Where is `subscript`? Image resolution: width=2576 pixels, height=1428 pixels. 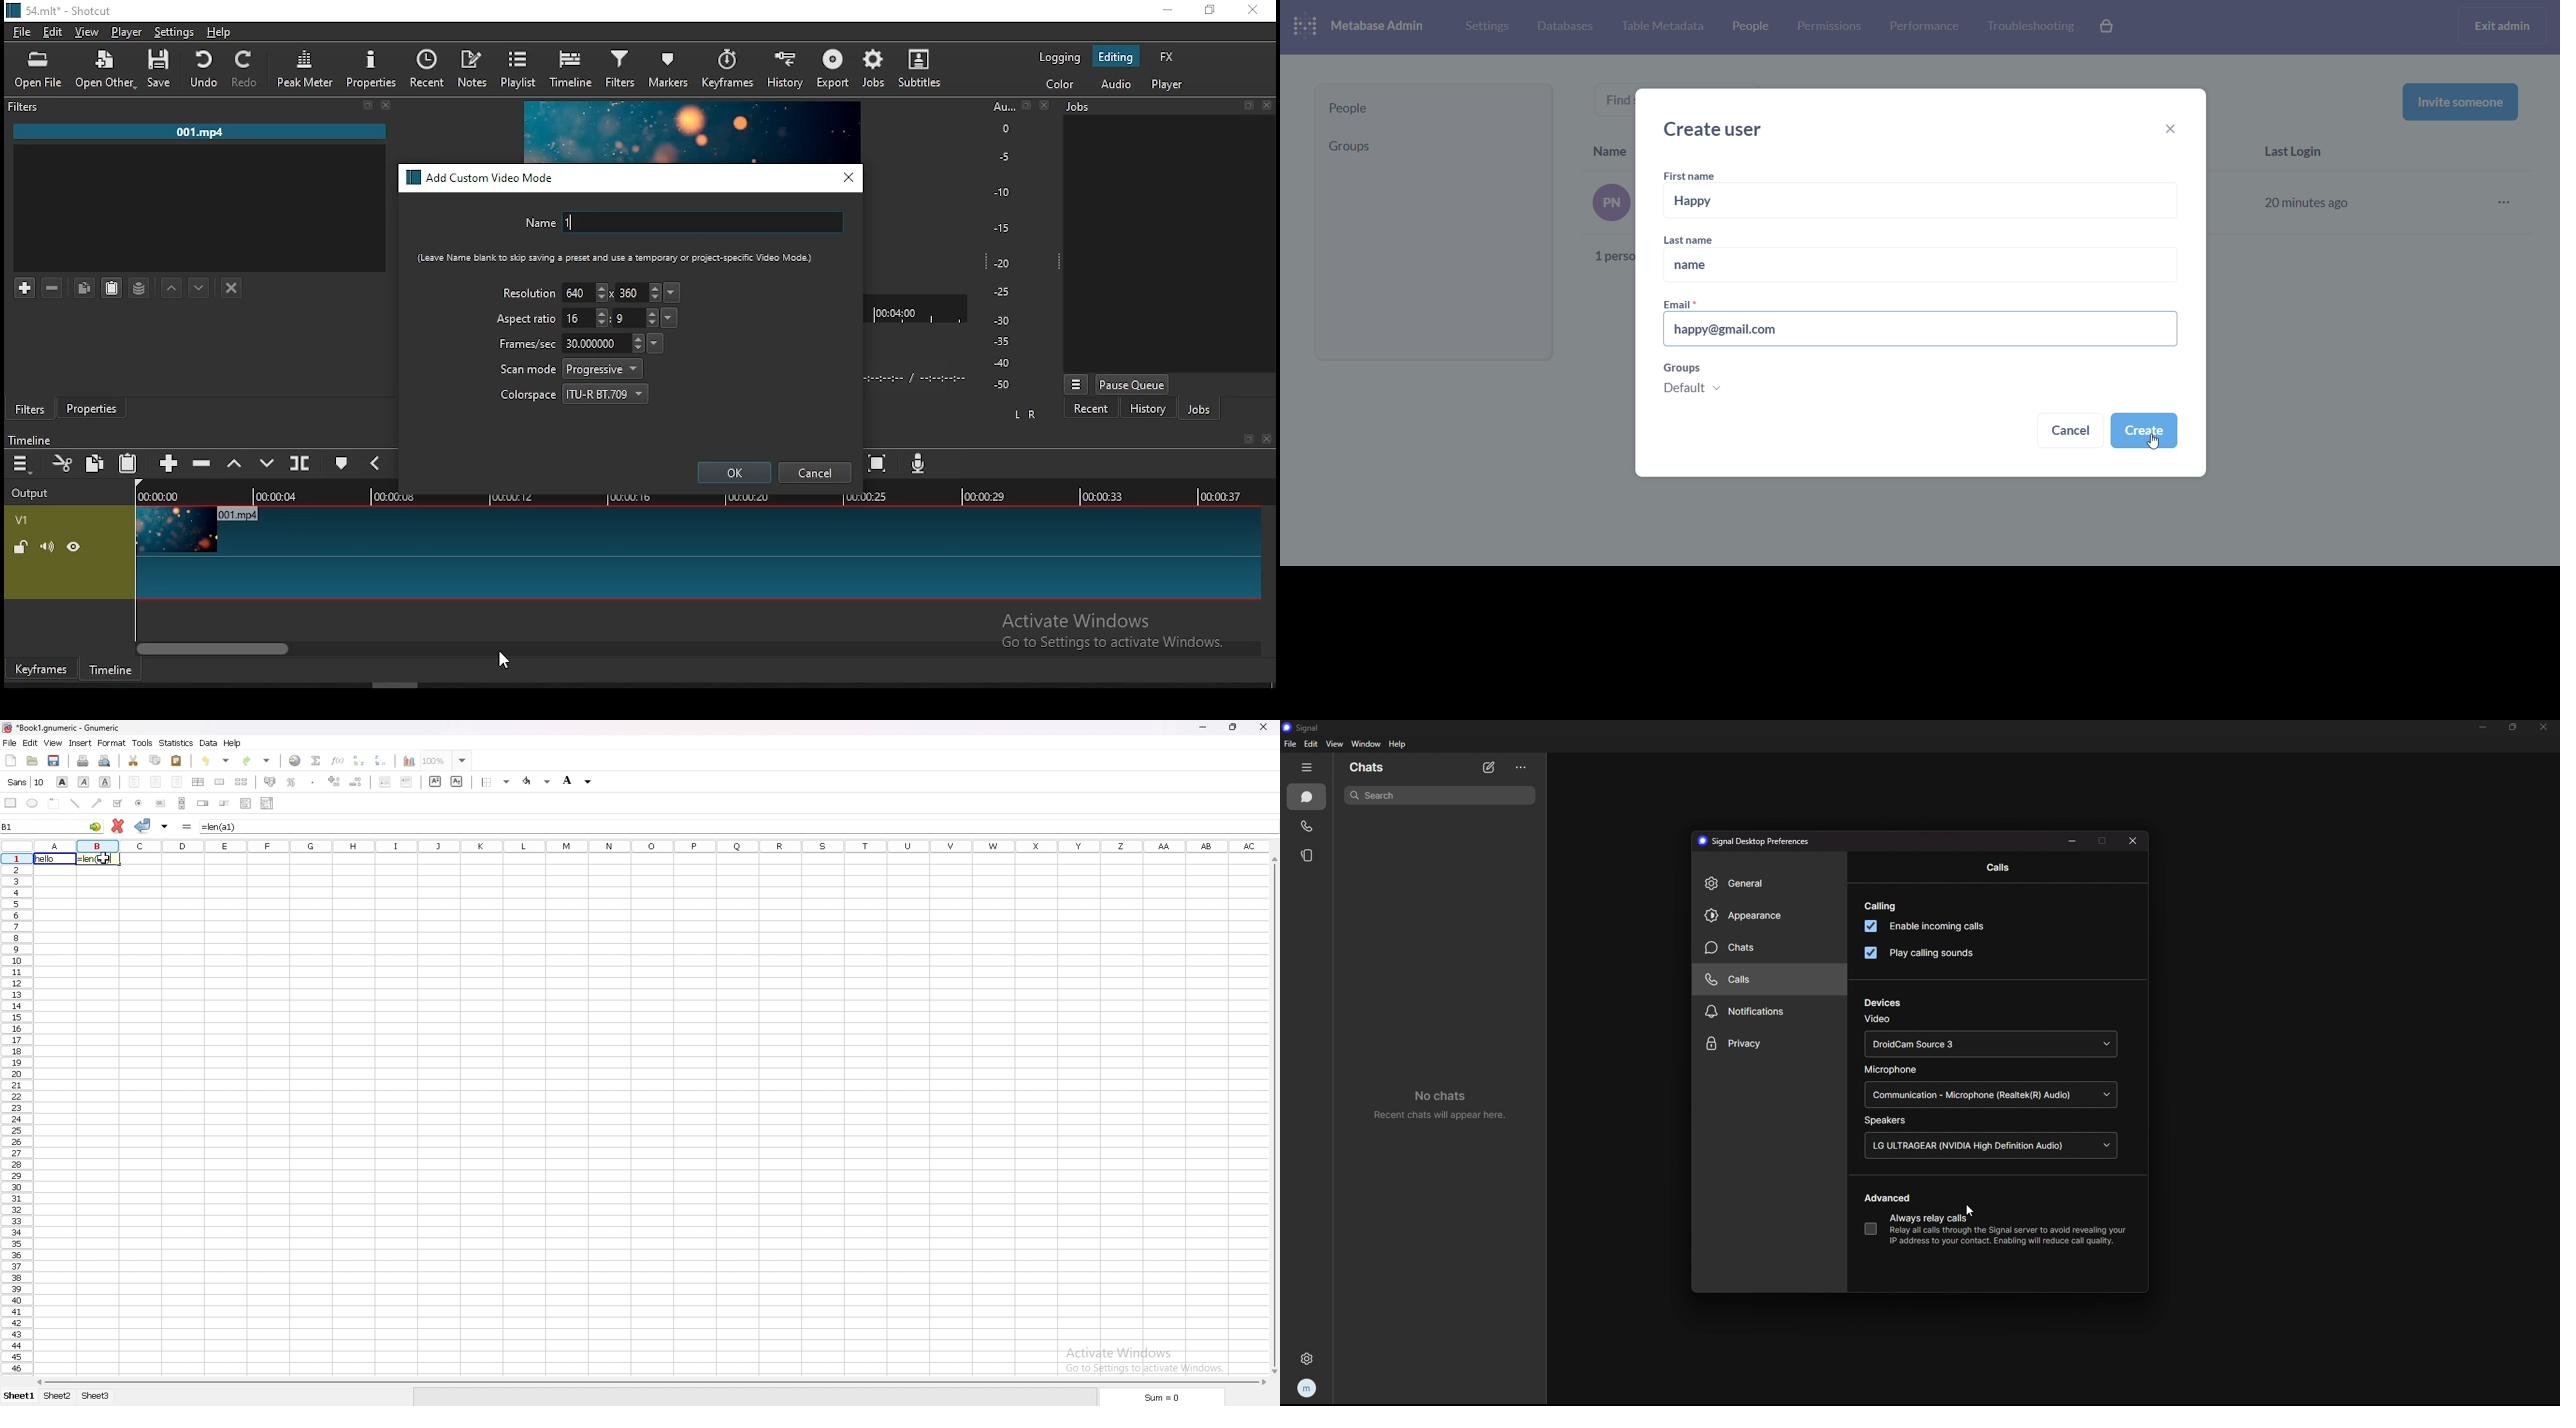 subscript is located at coordinates (457, 781).